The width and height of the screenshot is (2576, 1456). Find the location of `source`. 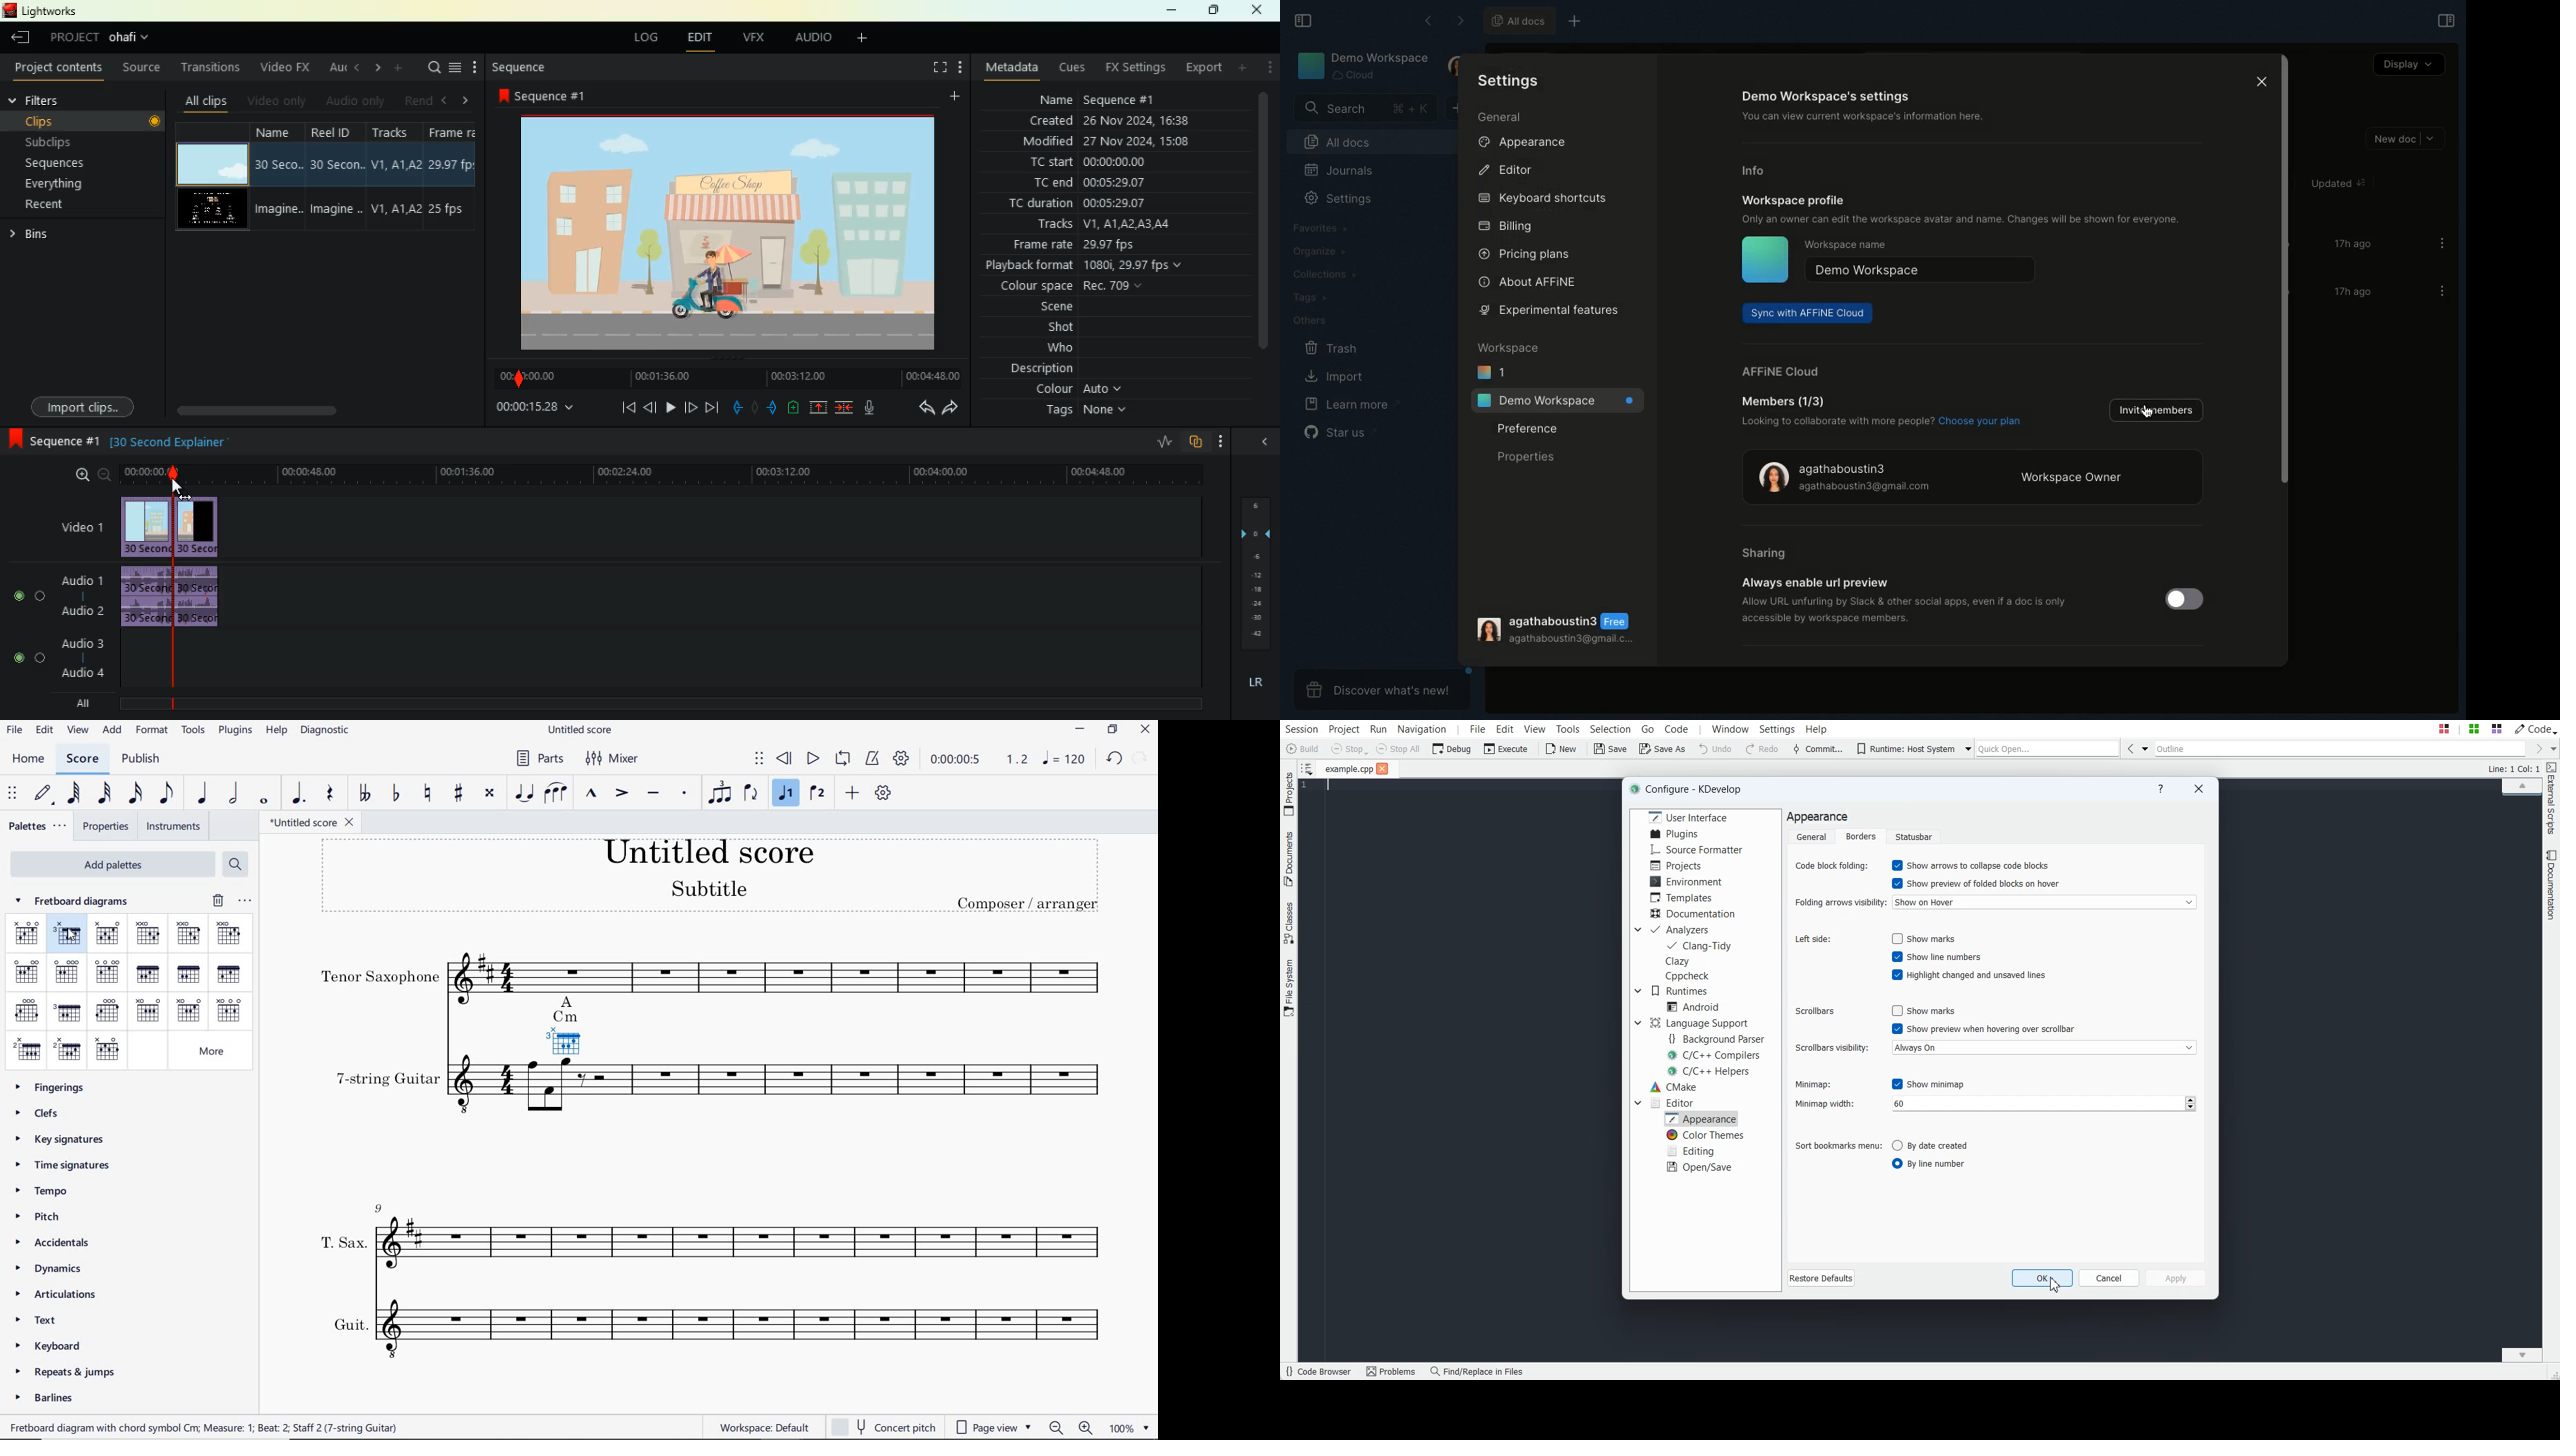

source is located at coordinates (145, 67).